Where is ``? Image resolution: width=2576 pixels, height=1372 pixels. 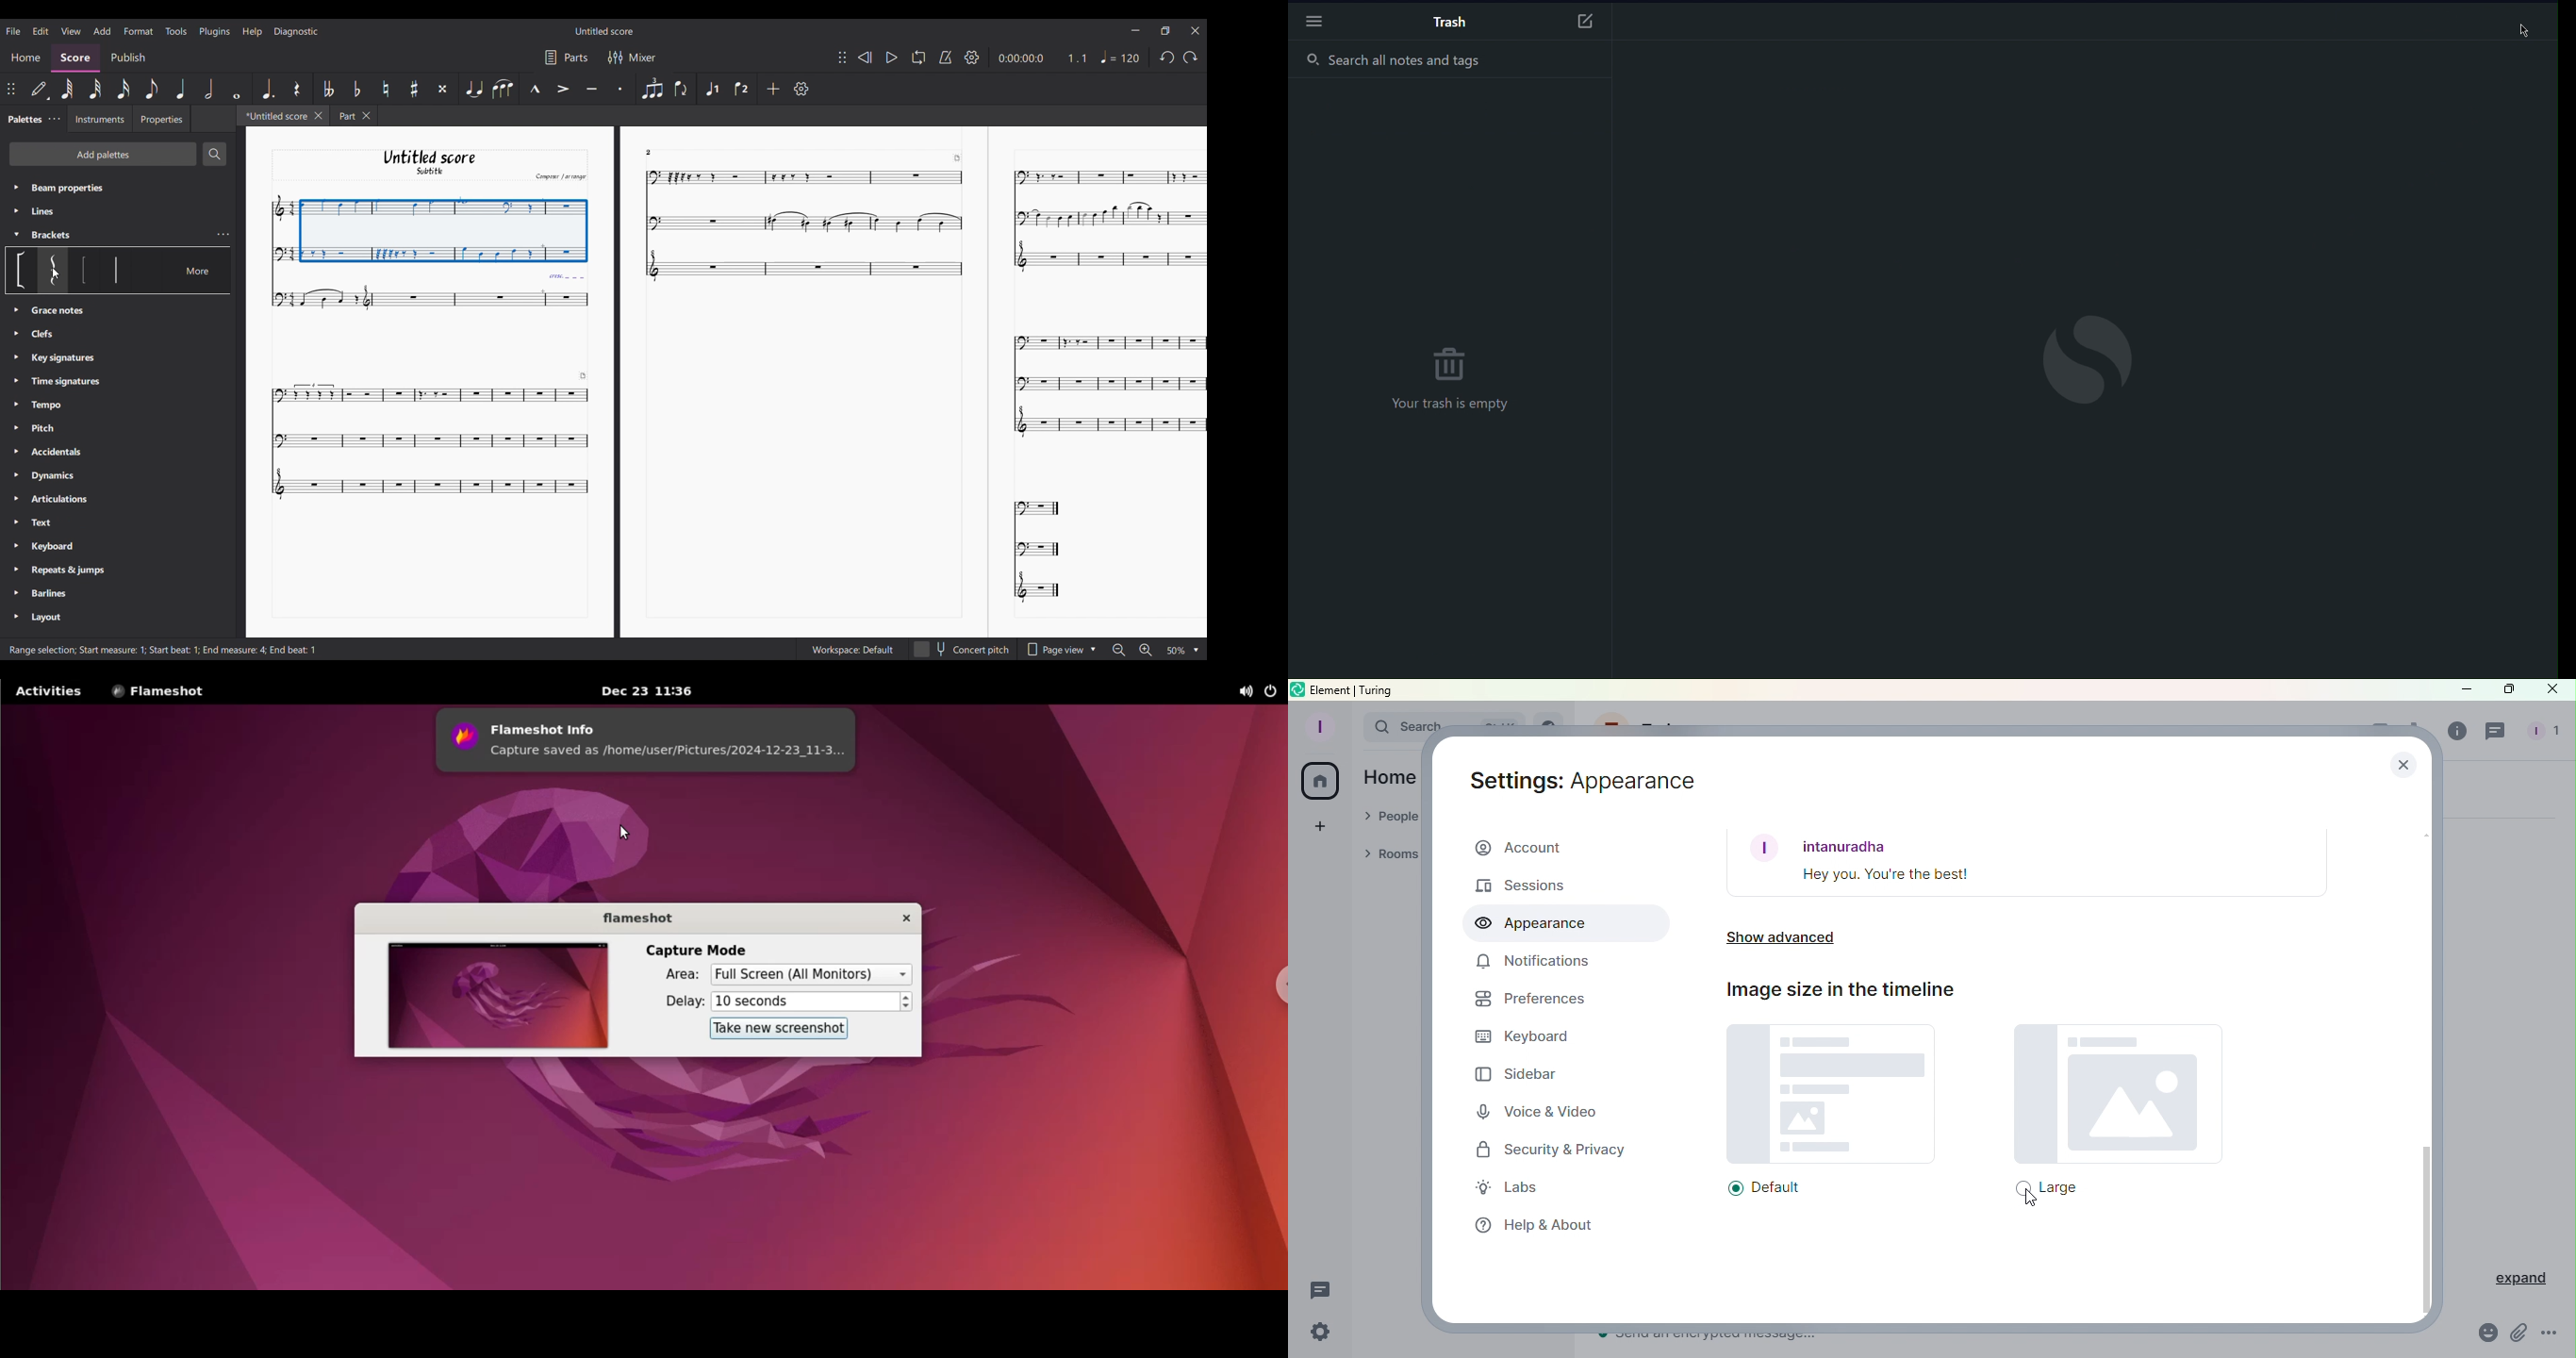  is located at coordinates (13, 402).